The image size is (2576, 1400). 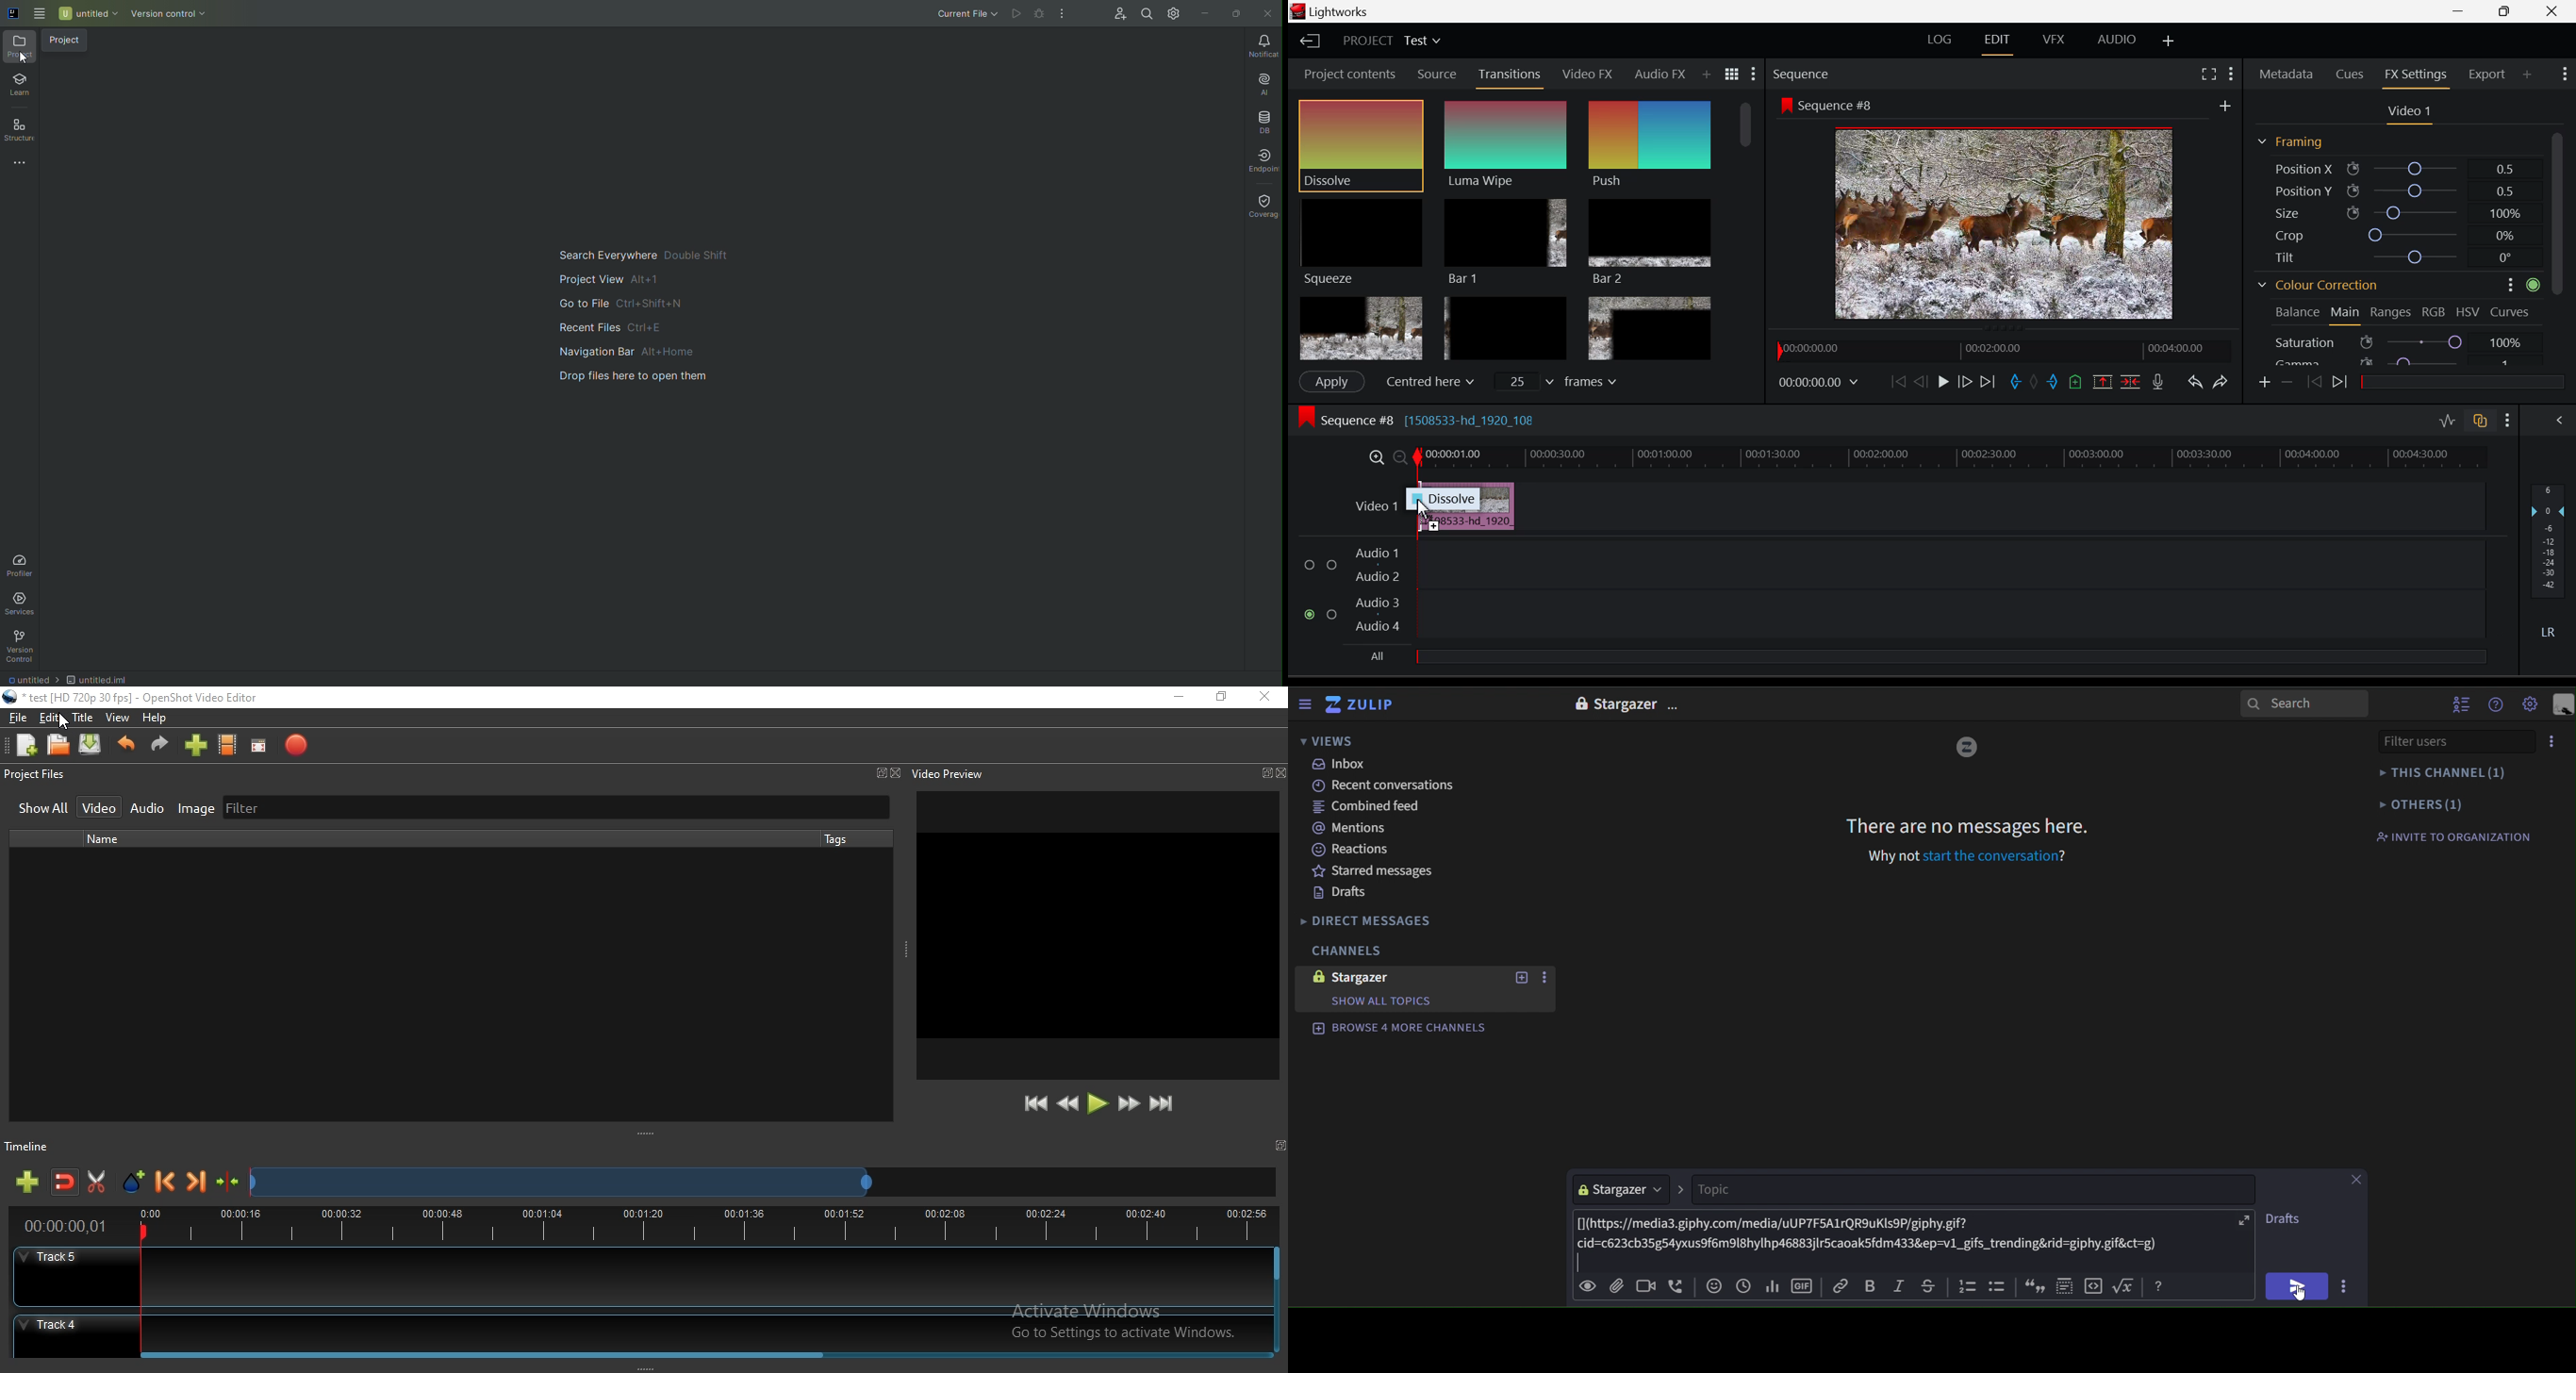 I want to click on Box 3, so click(x=1649, y=328).